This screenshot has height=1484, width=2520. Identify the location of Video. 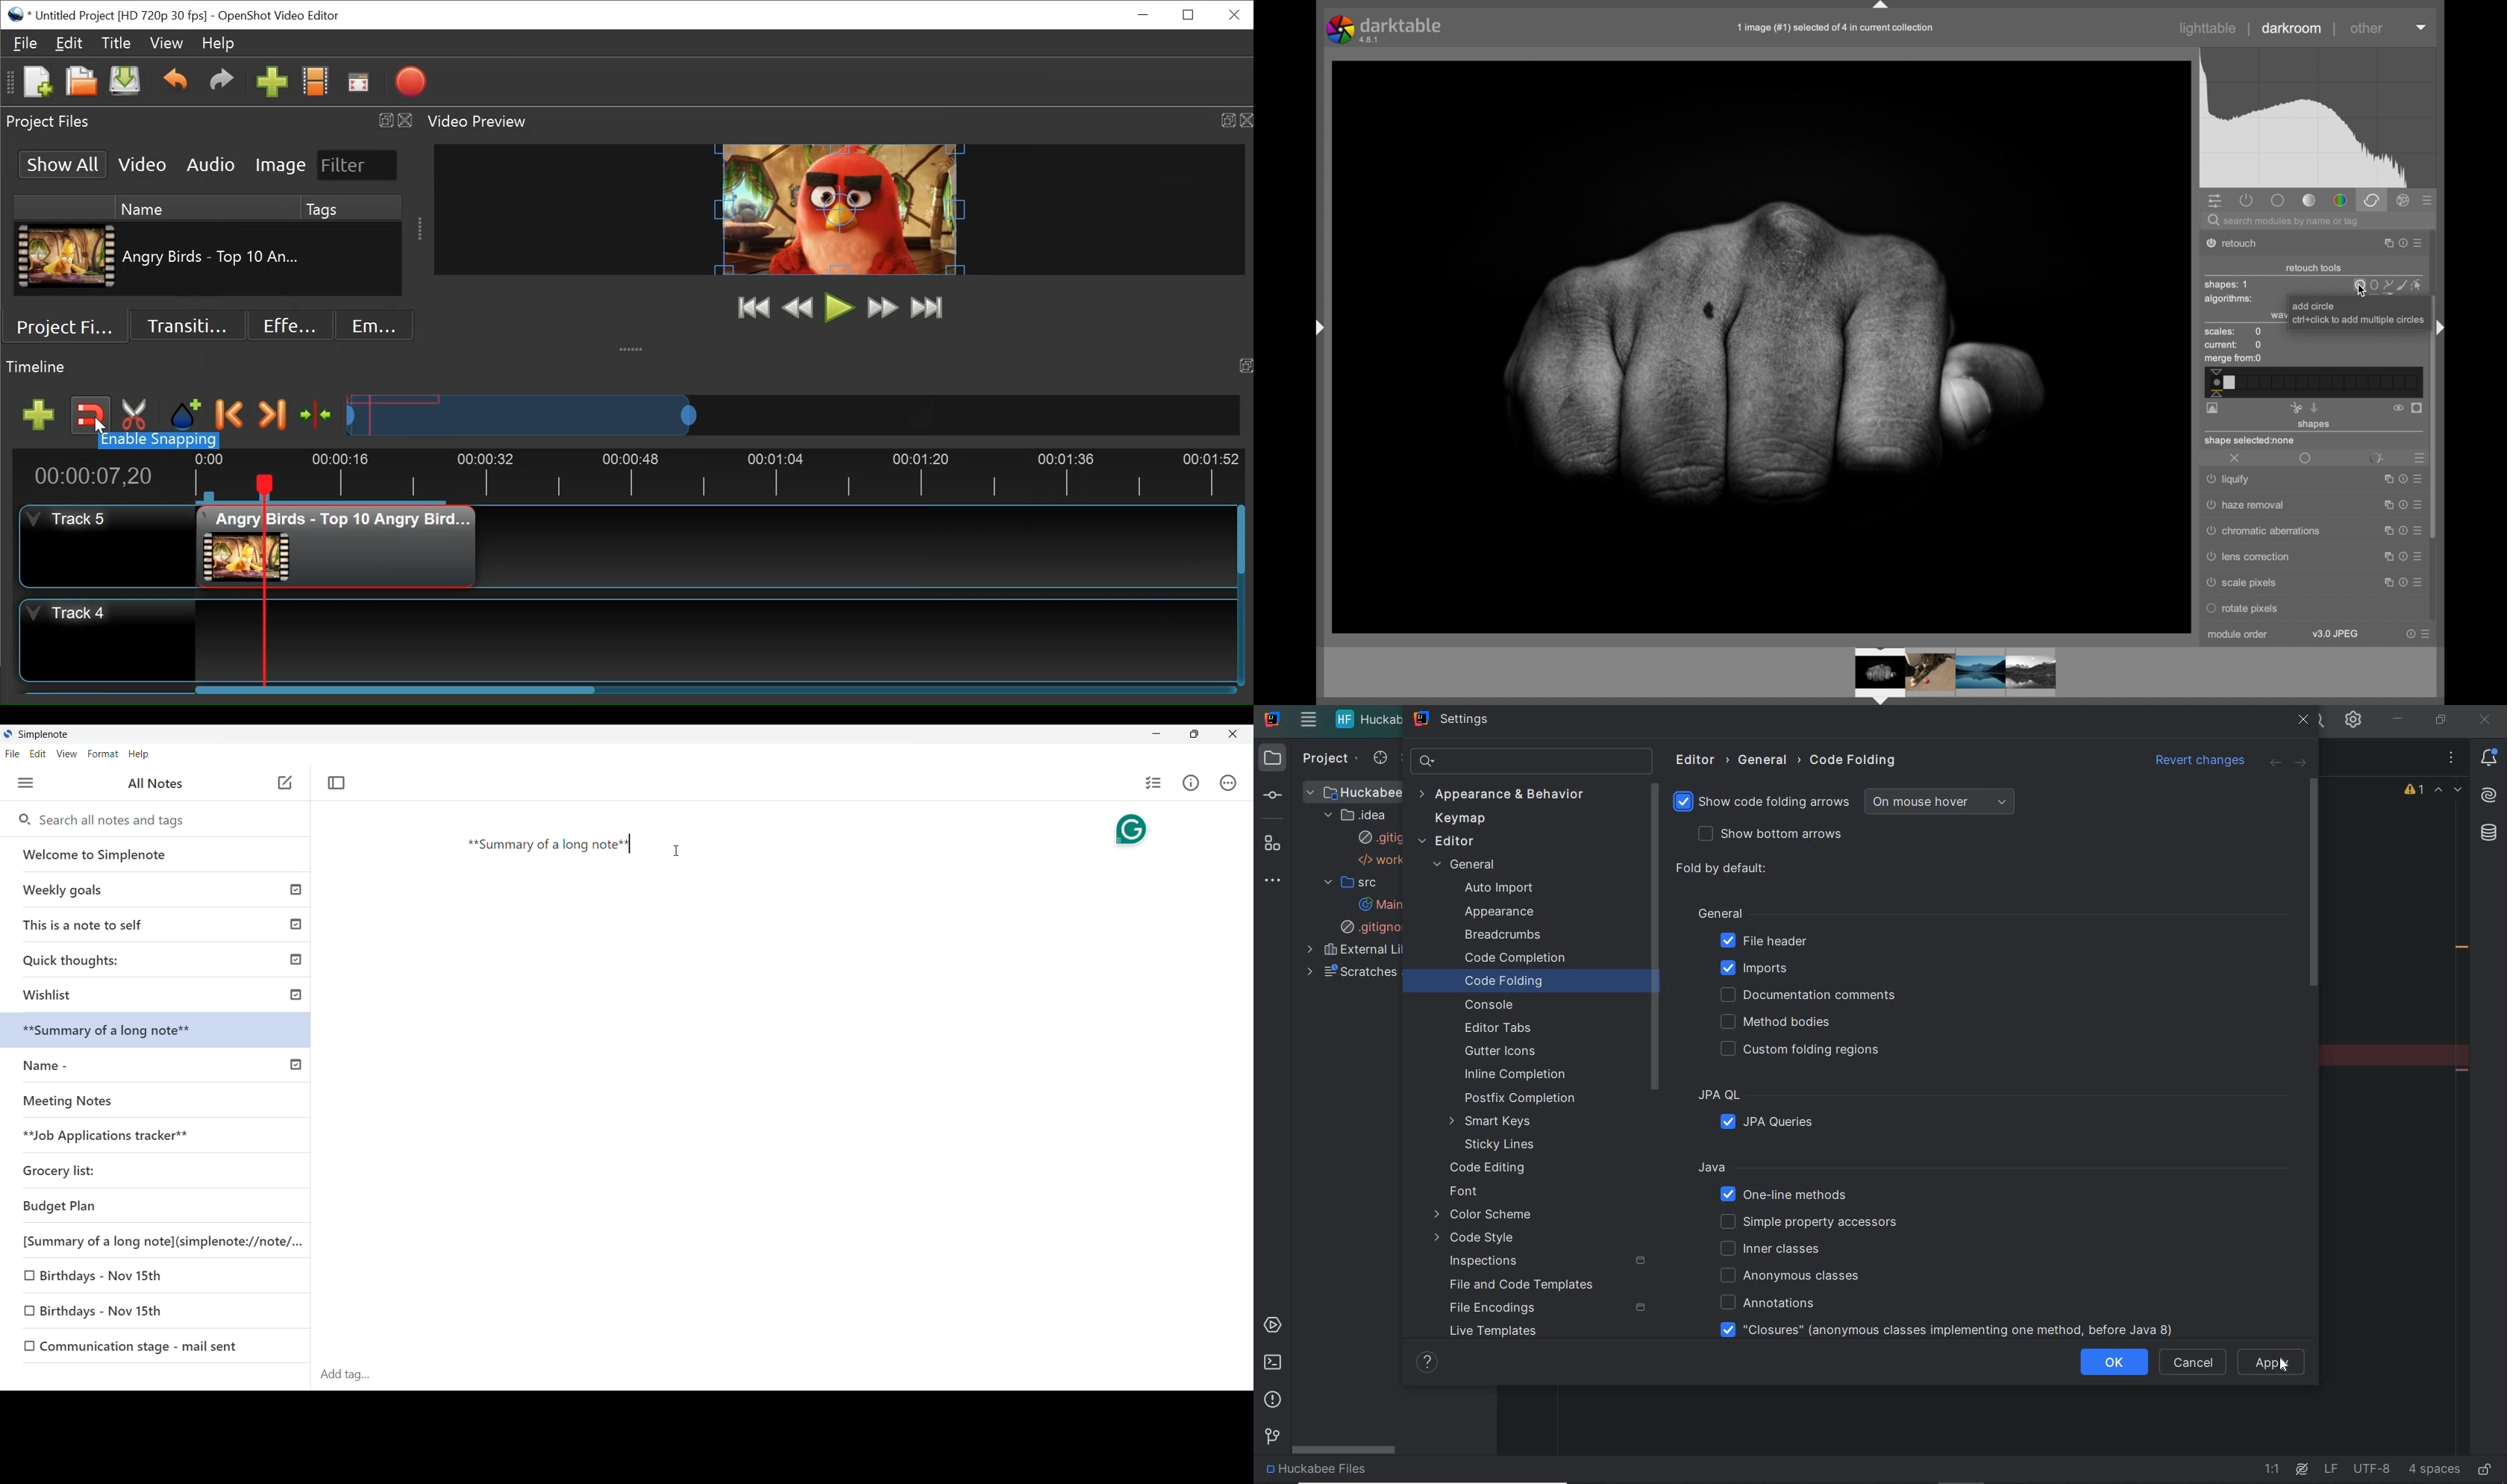
(142, 165).